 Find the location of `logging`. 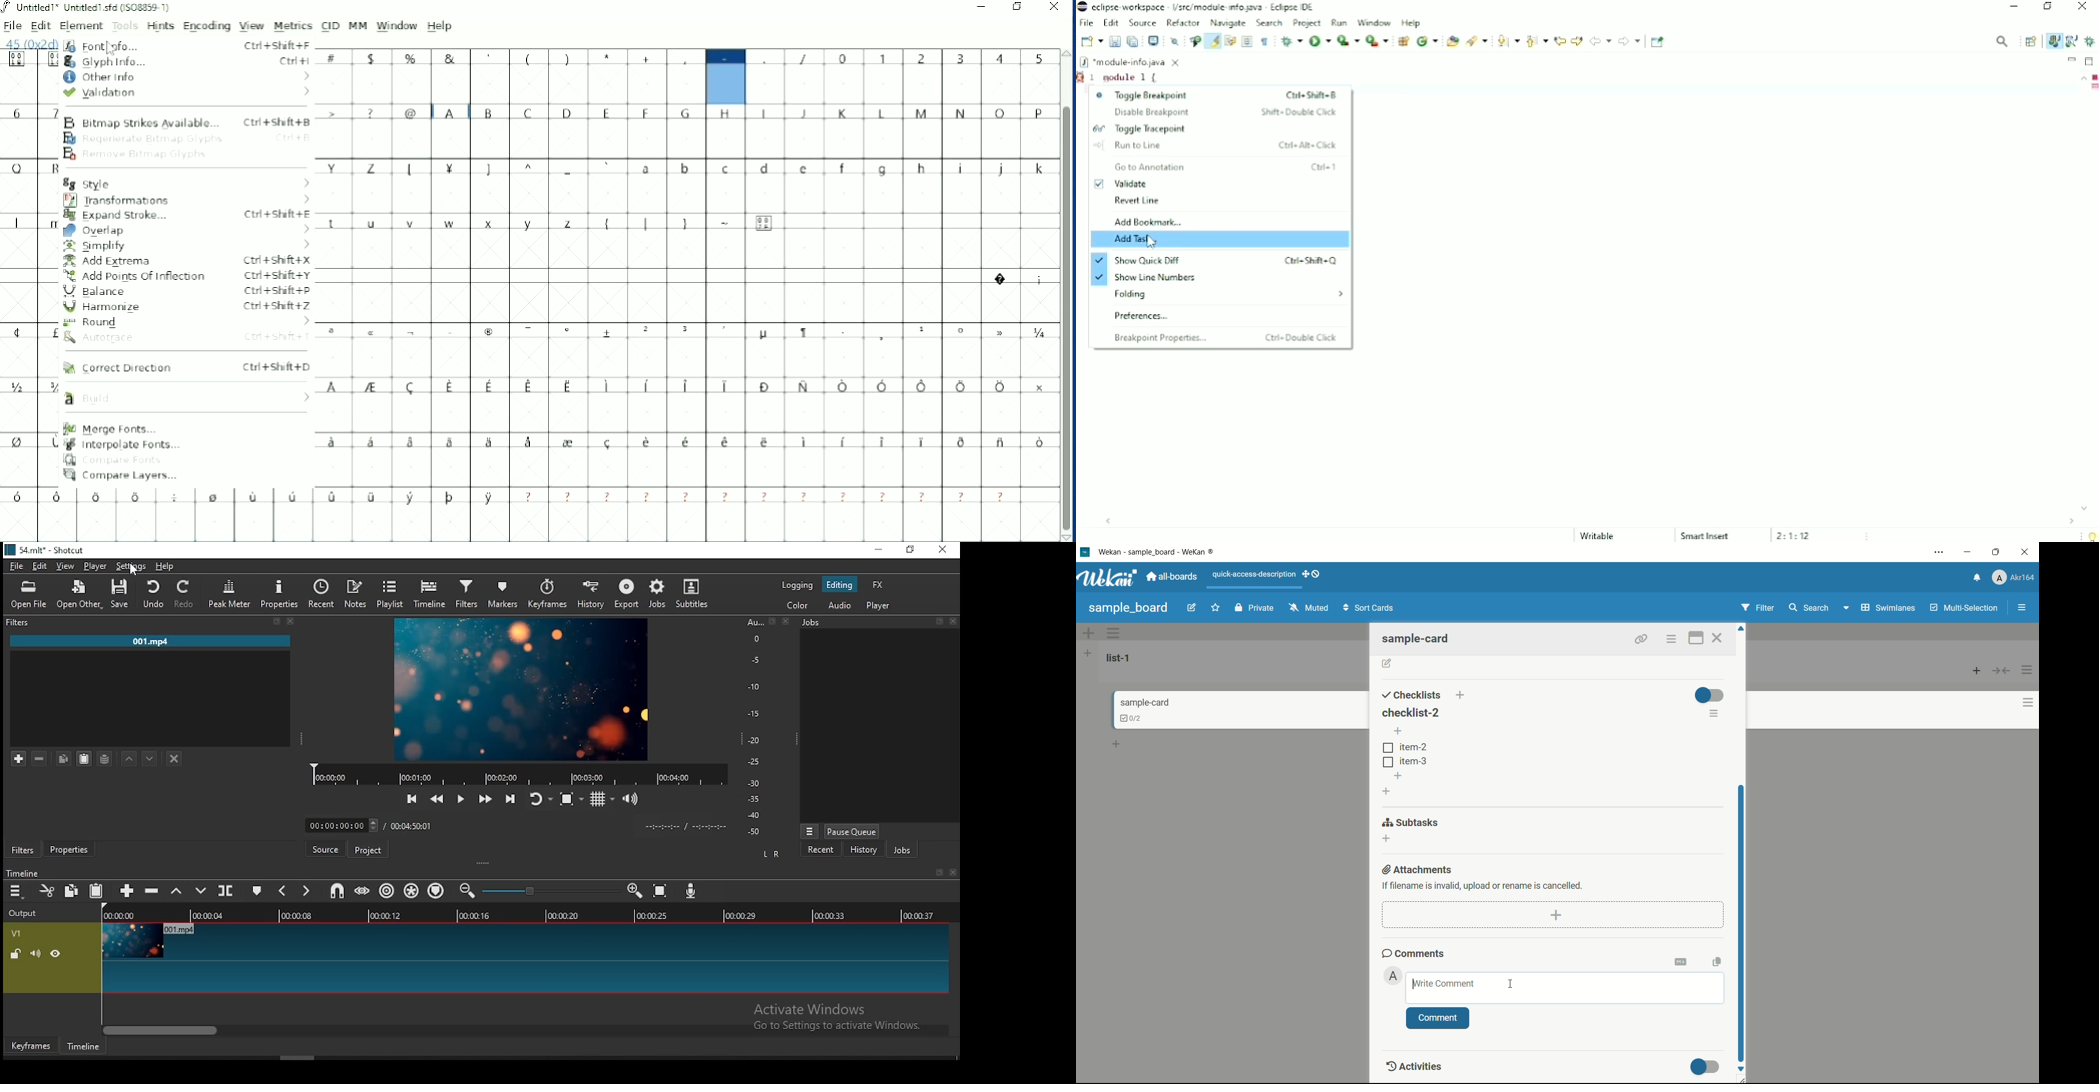

logging is located at coordinates (797, 584).